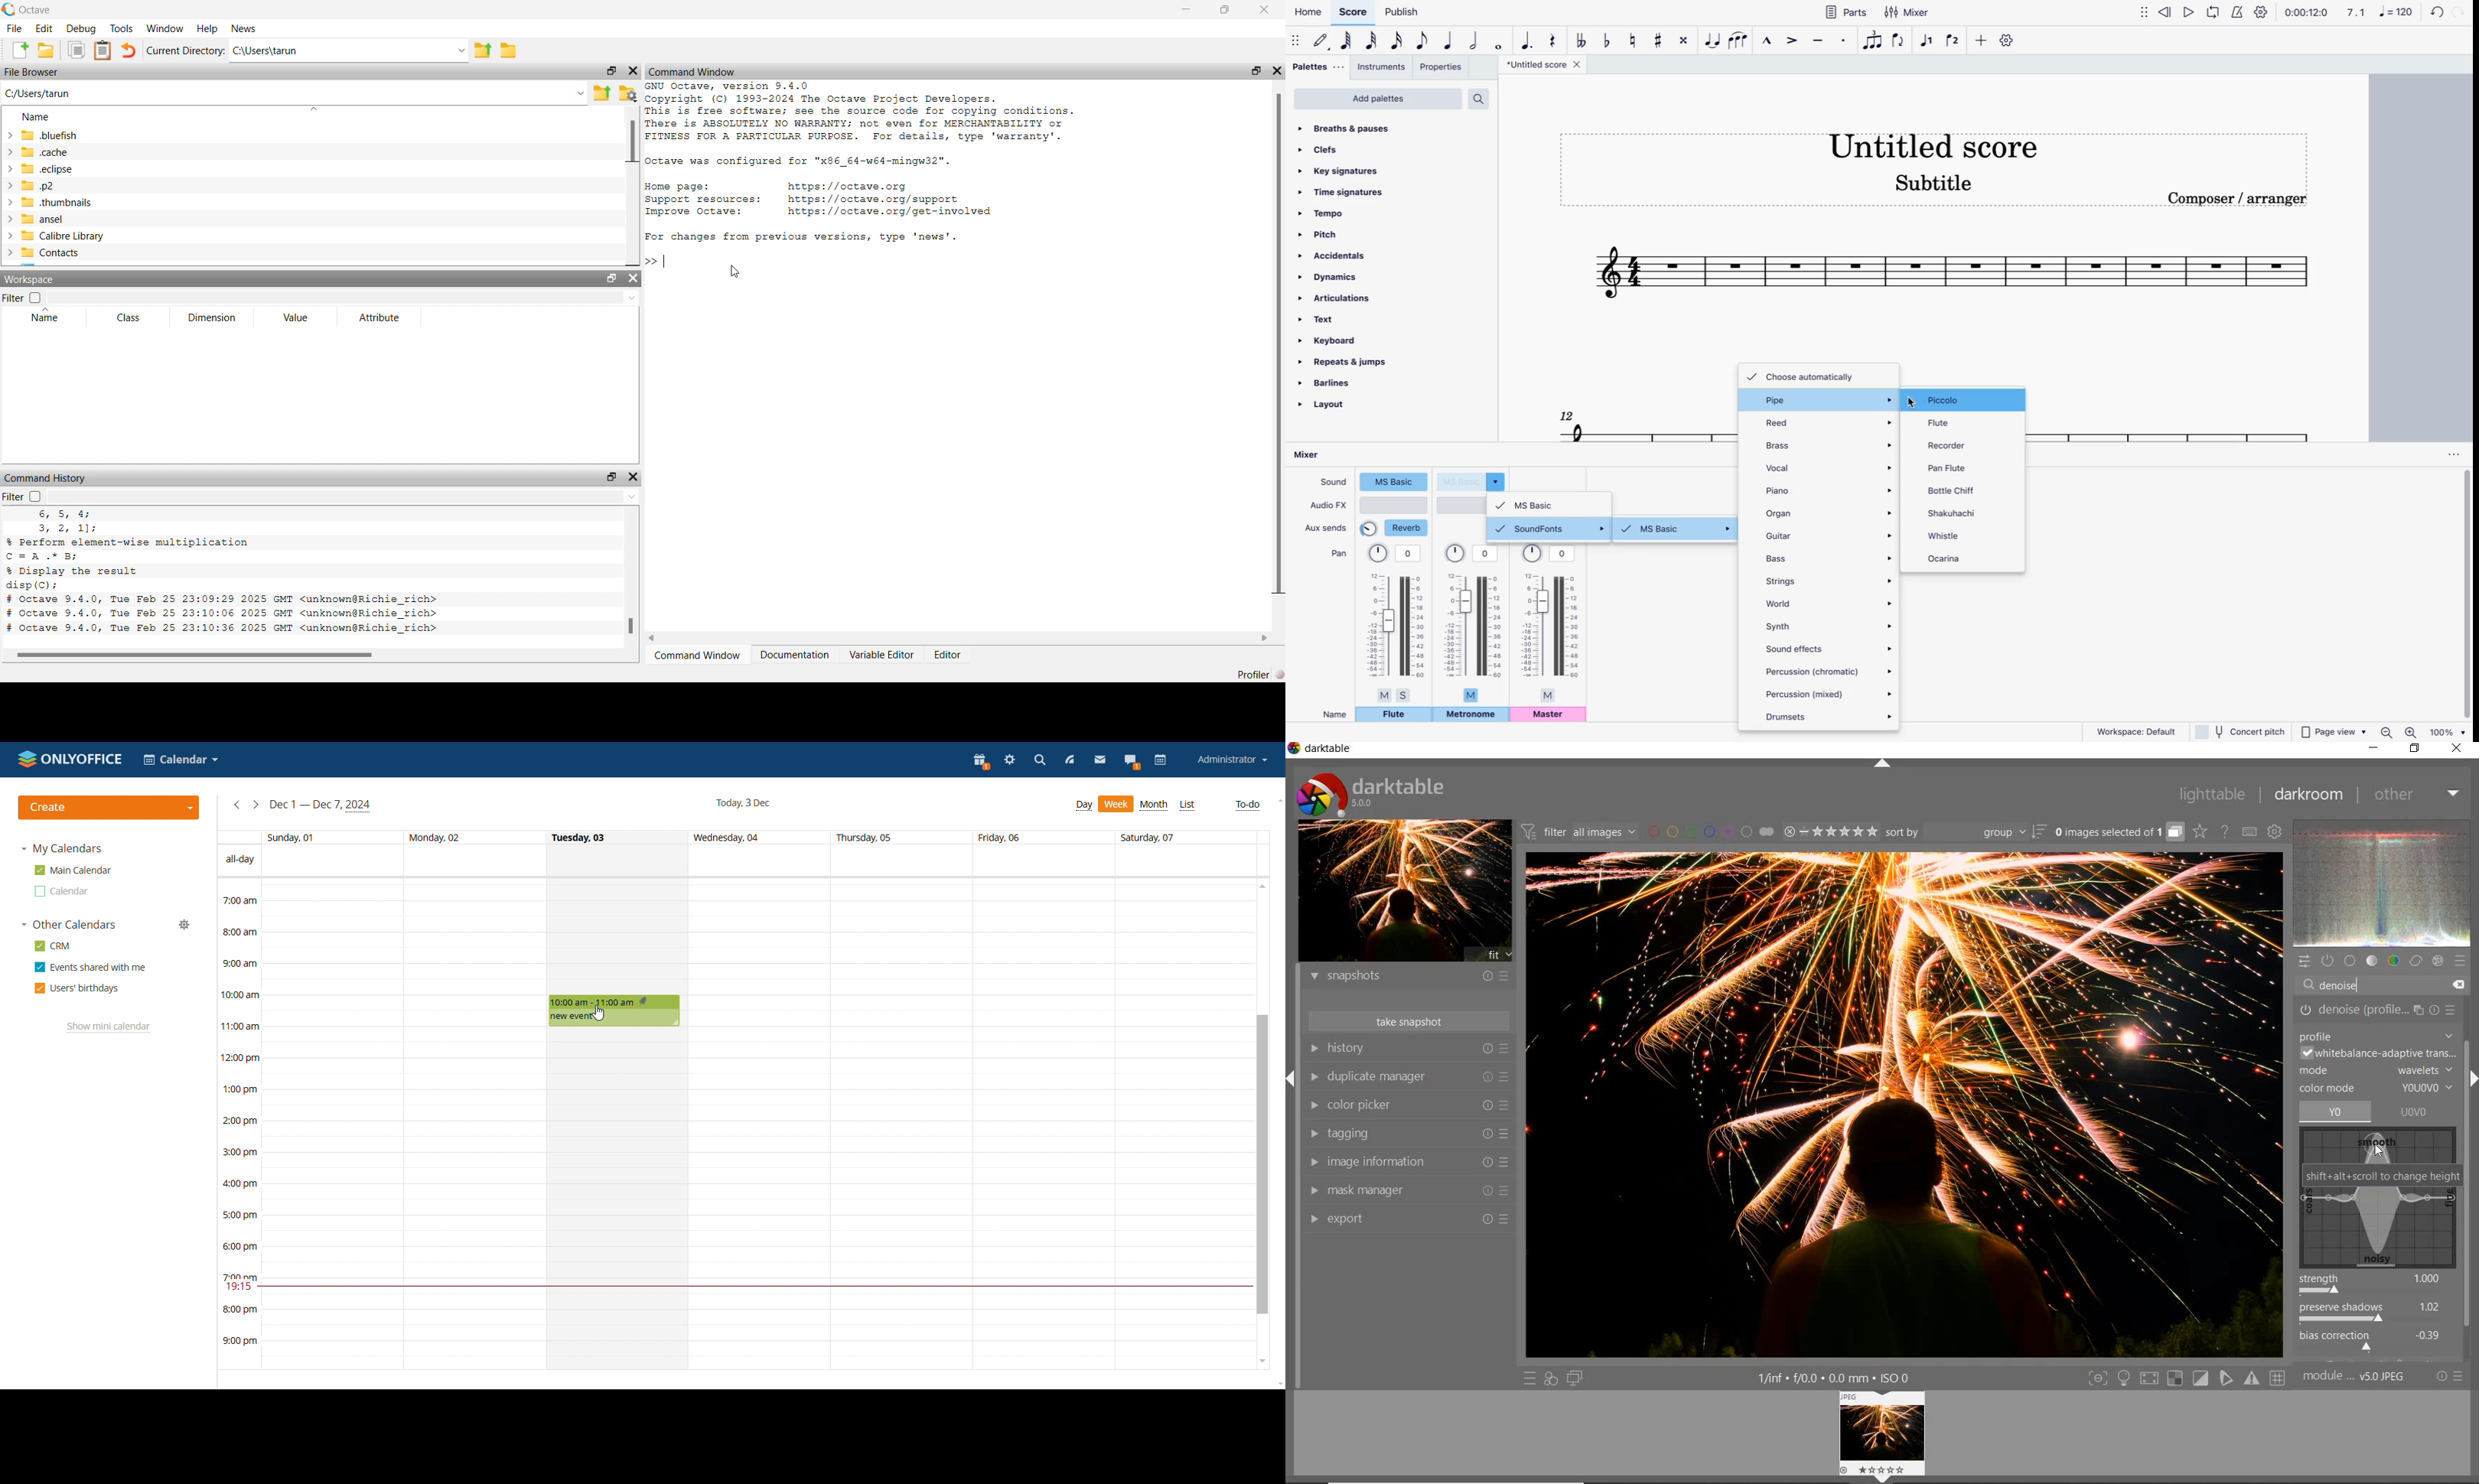  Describe the element at coordinates (1354, 298) in the screenshot. I see `articulations` at that location.